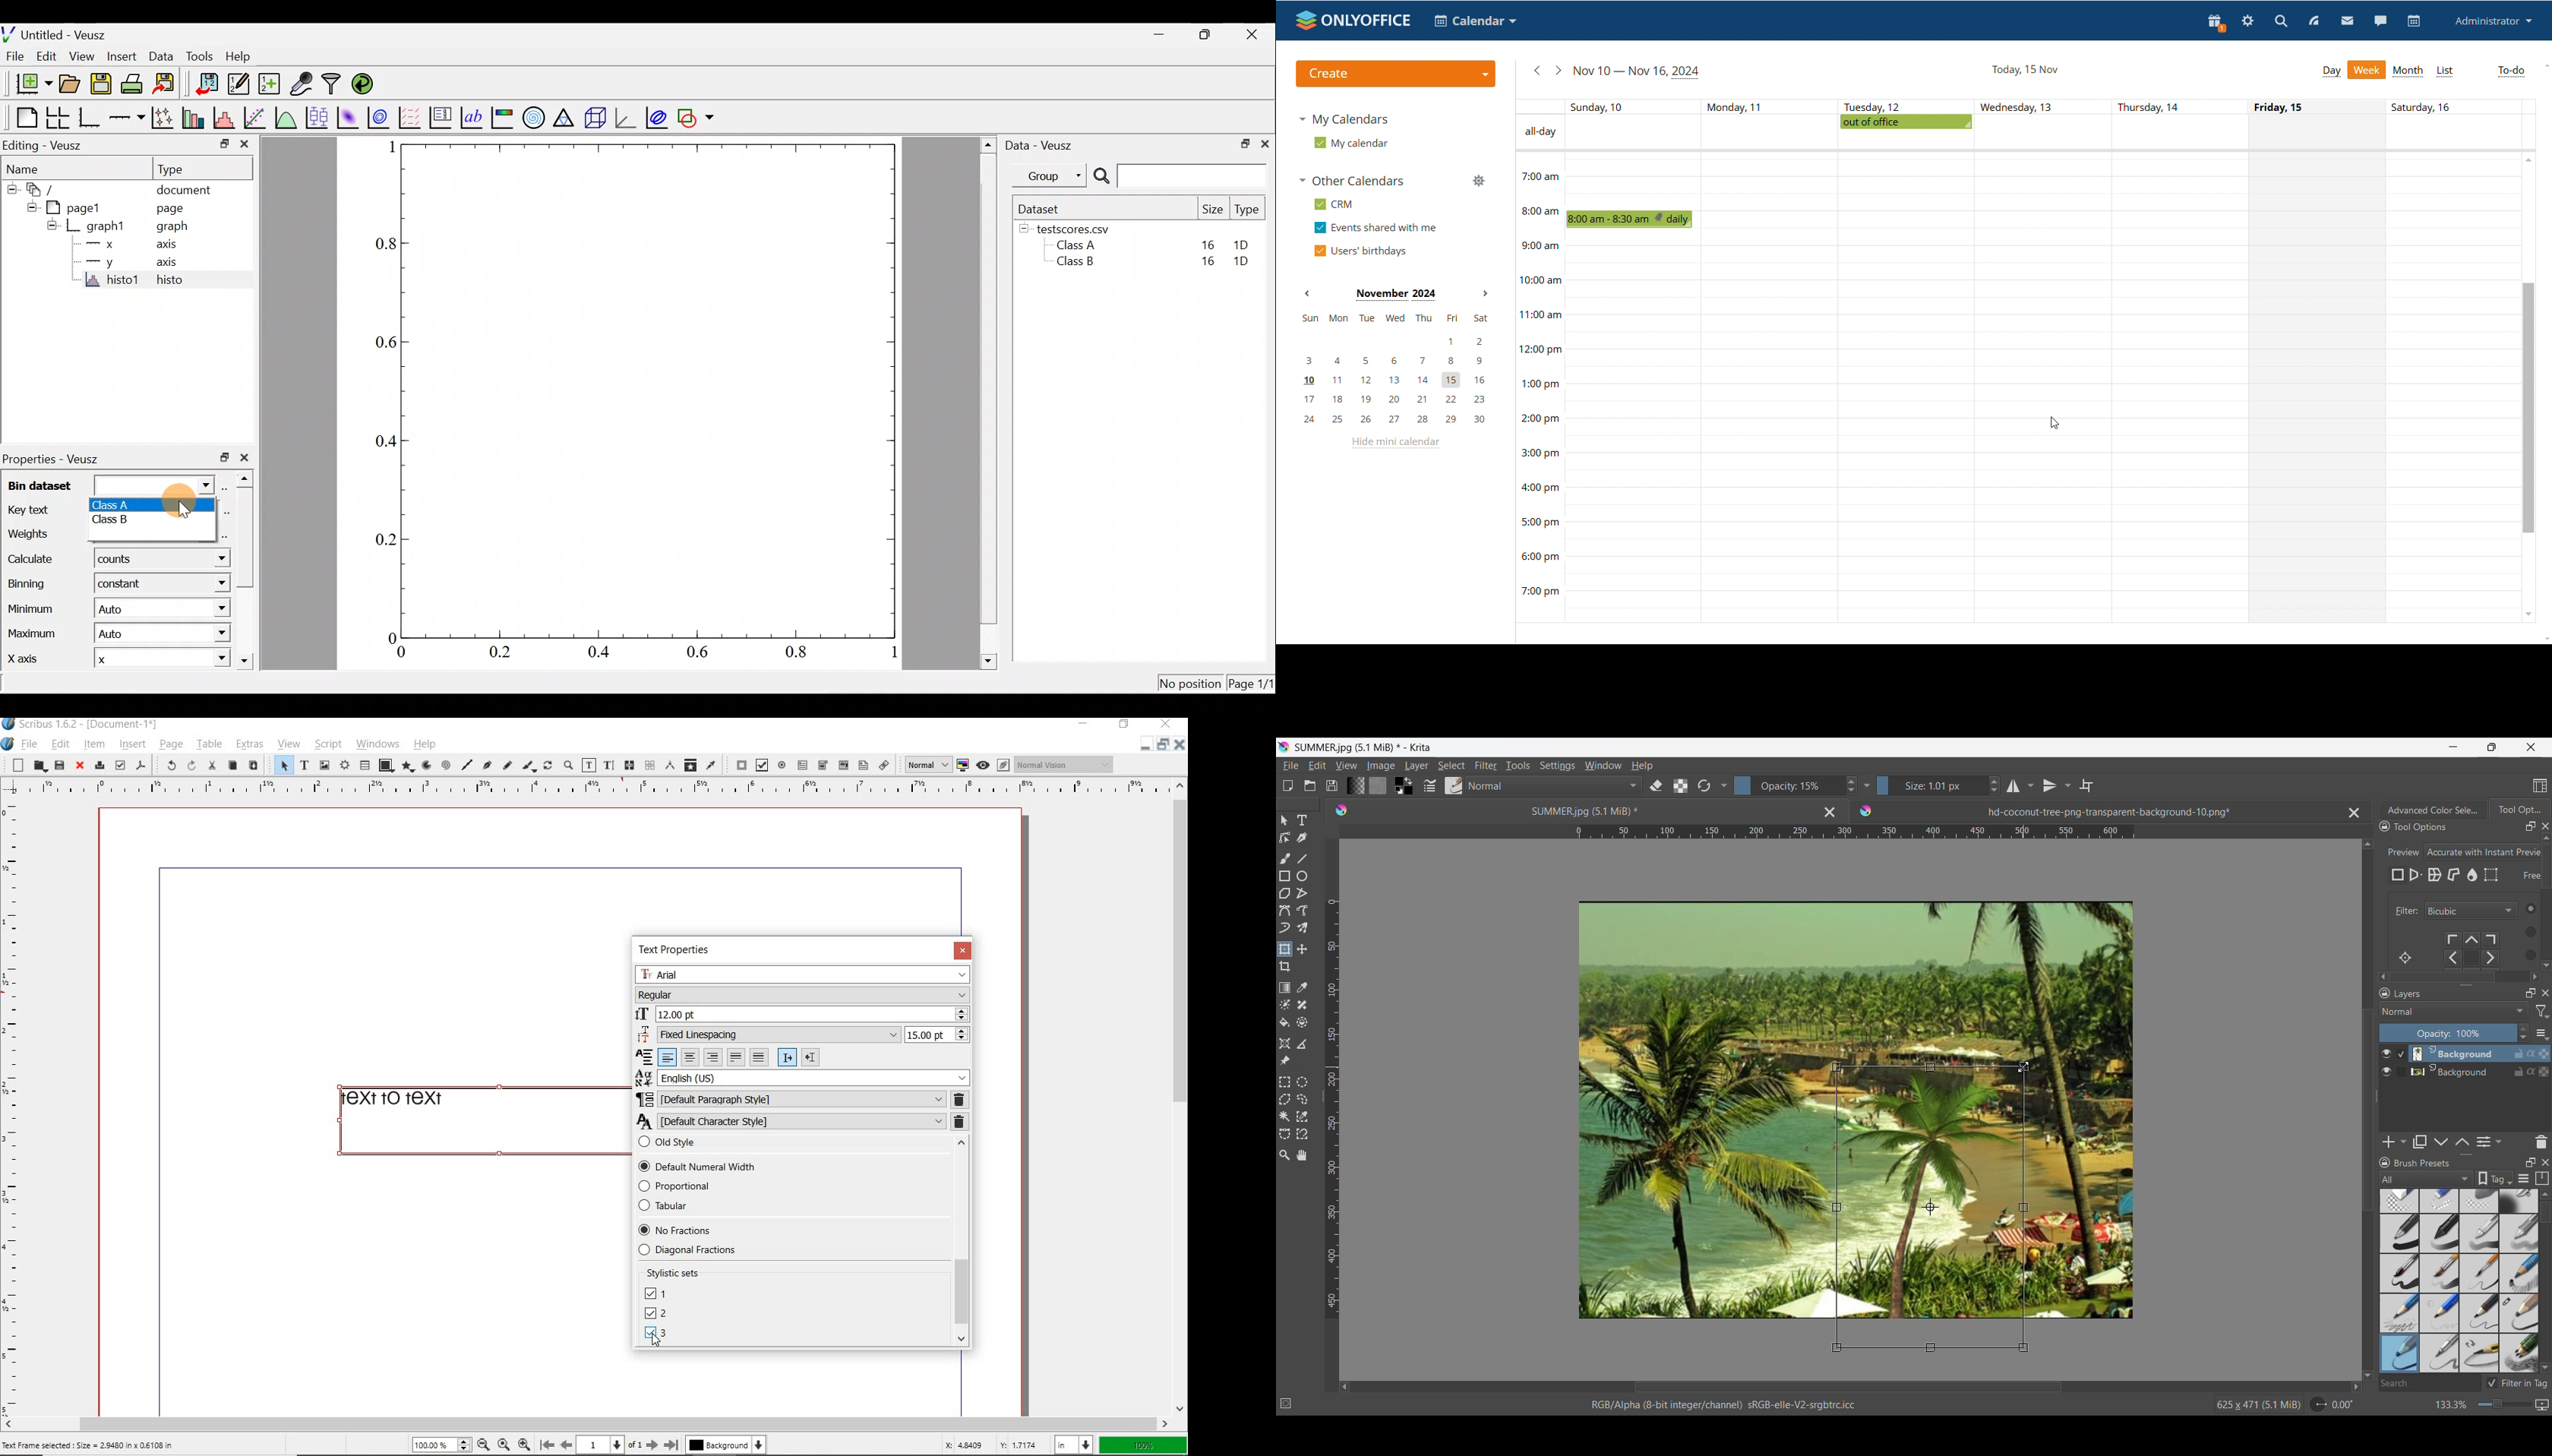  What do you see at coordinates (344, 766) in the screenshot?
I see `render frame` at bounding box center [344, 766].